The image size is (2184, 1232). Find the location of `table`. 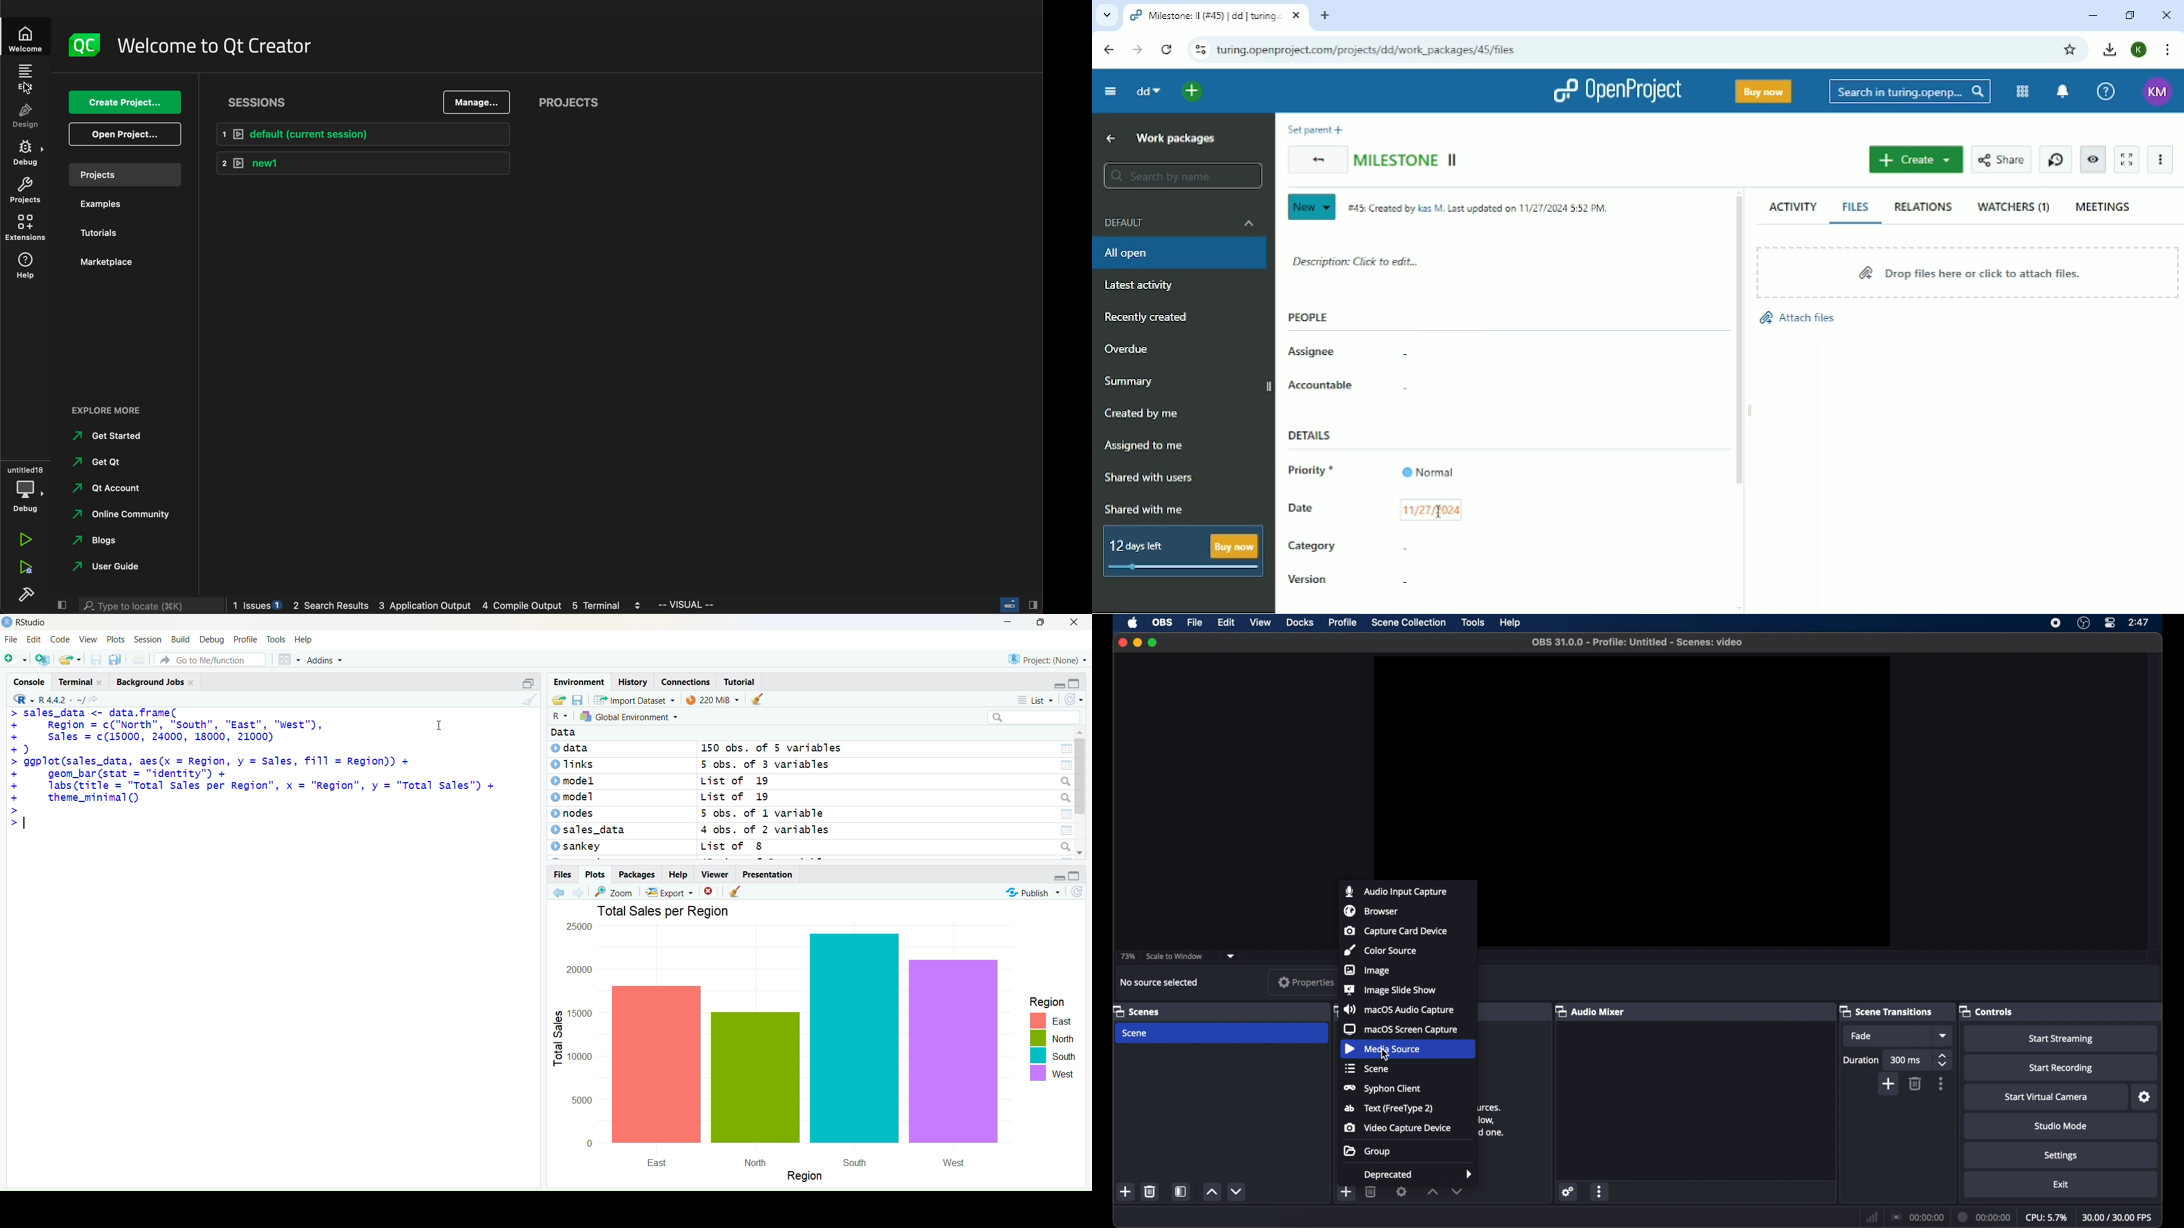

table is located at coordinates (1059, 748).